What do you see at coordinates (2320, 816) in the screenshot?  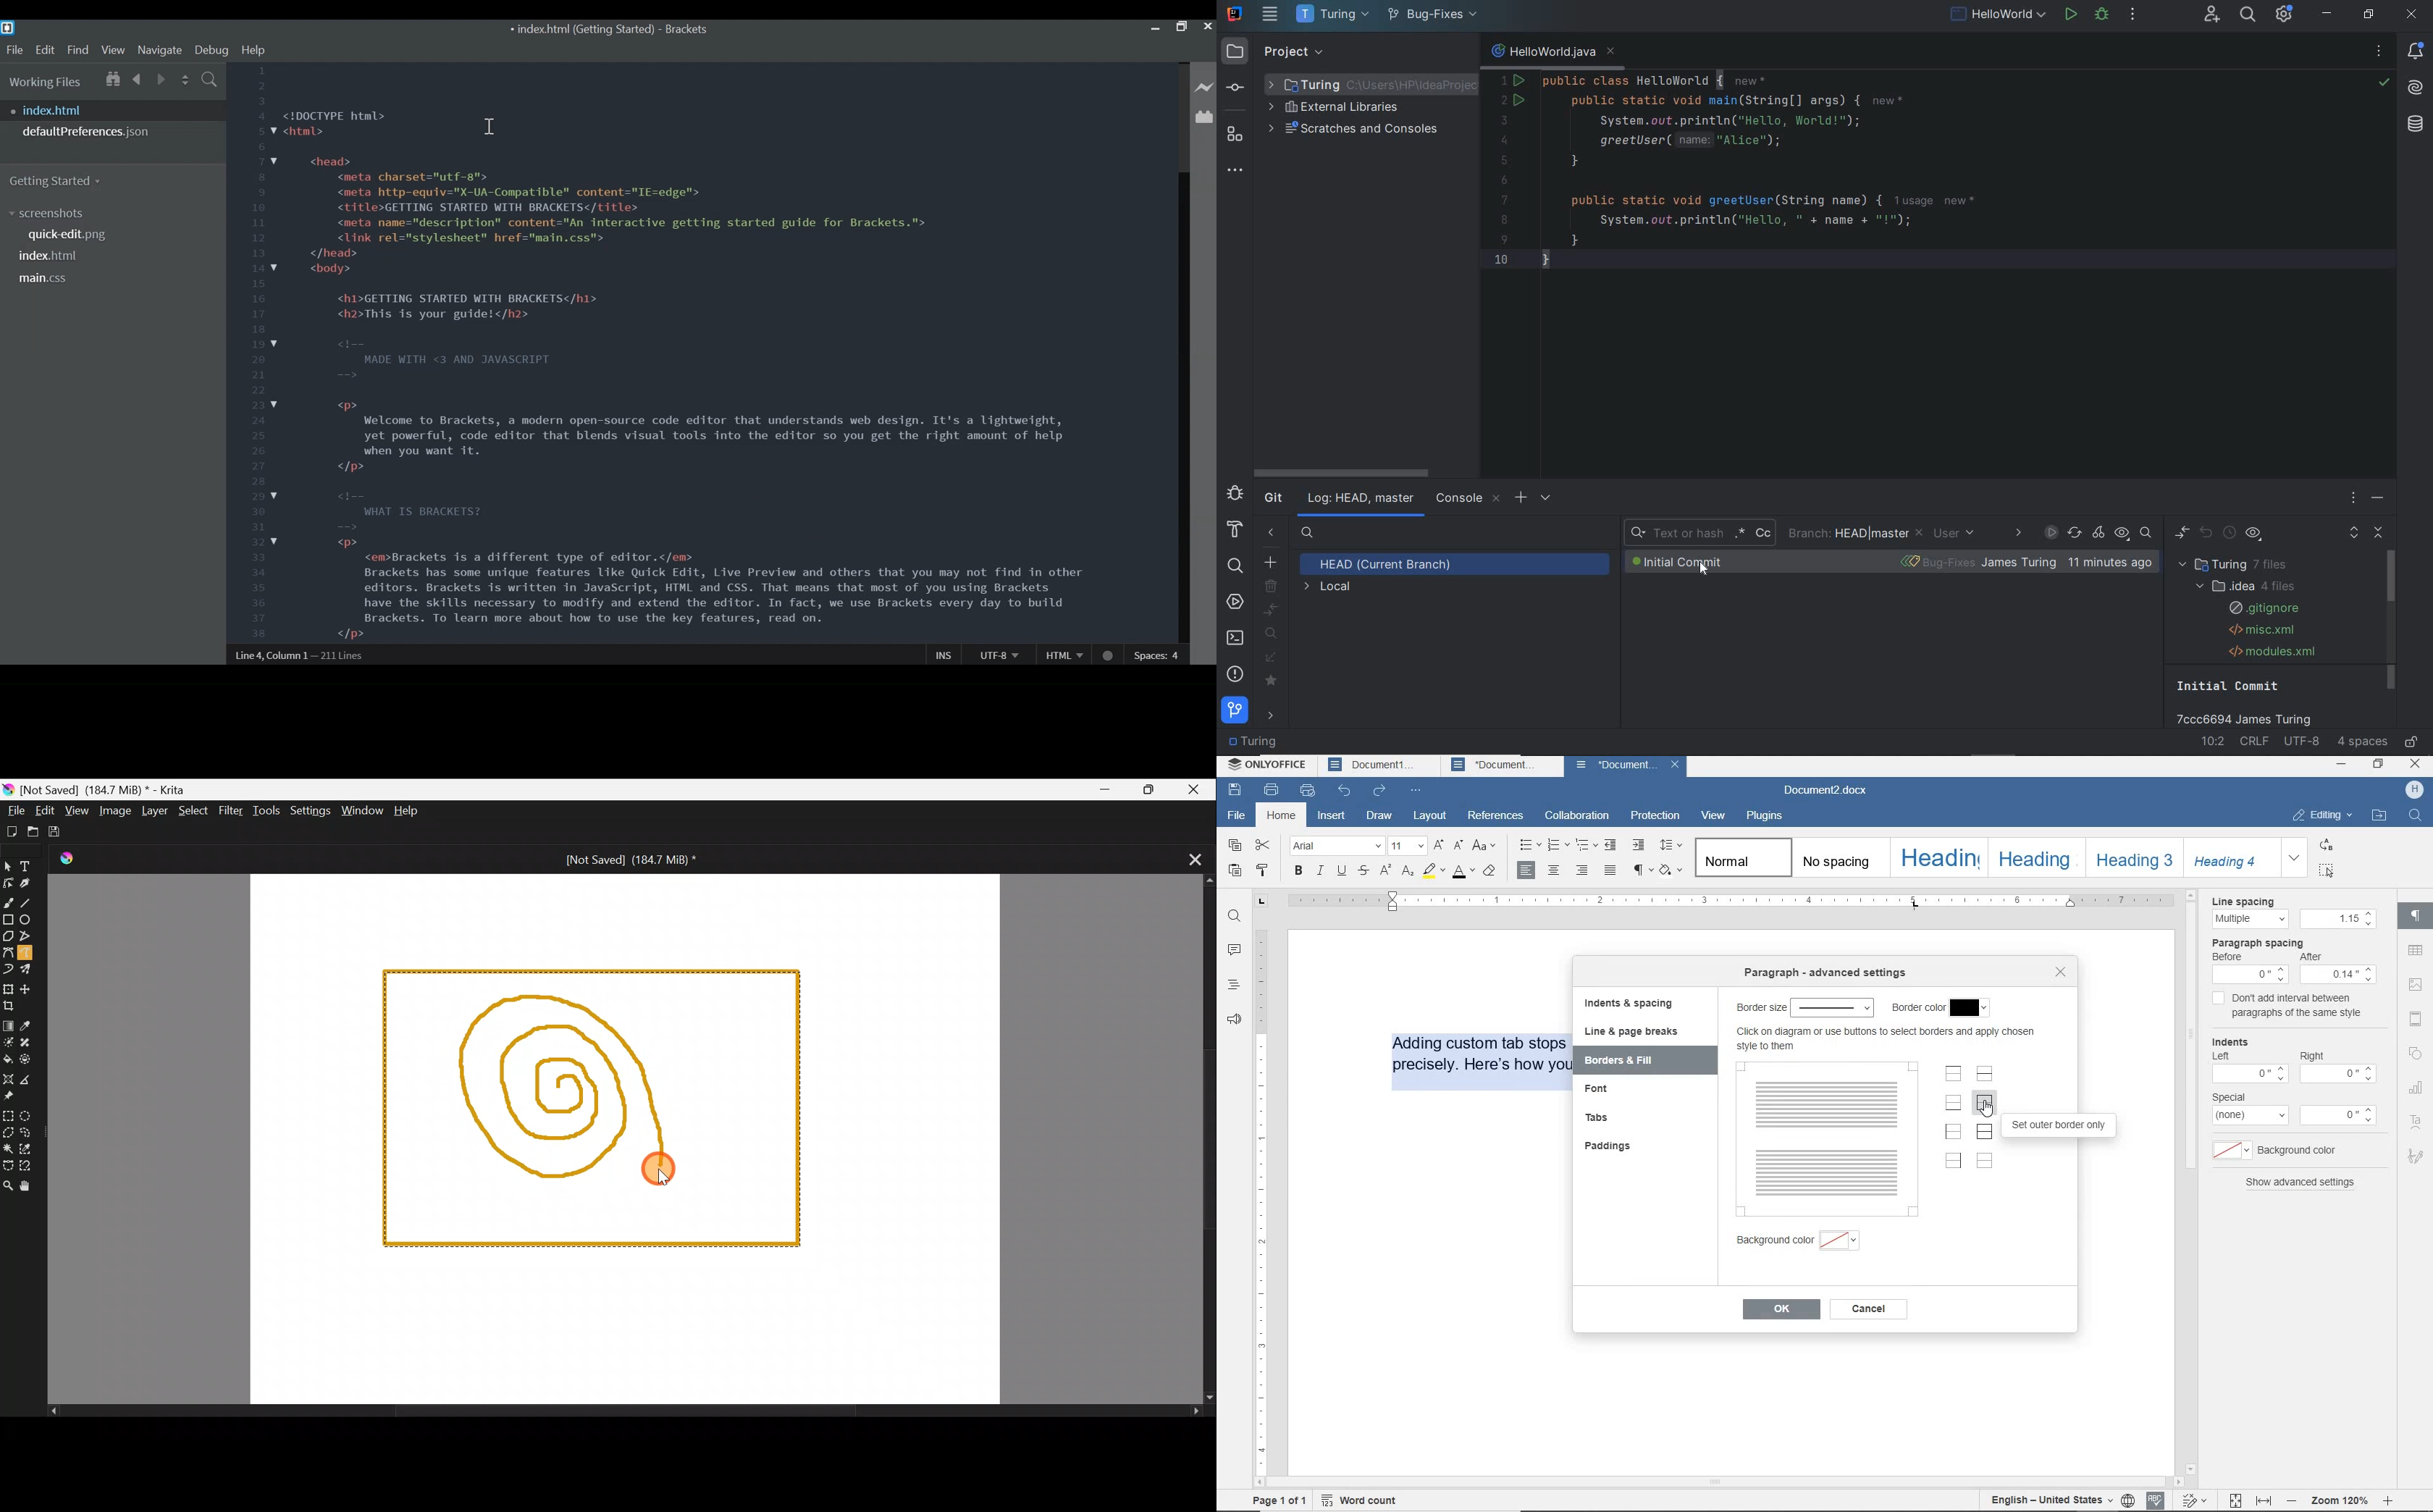 I see `editing` at bounding box center [2320, 816].